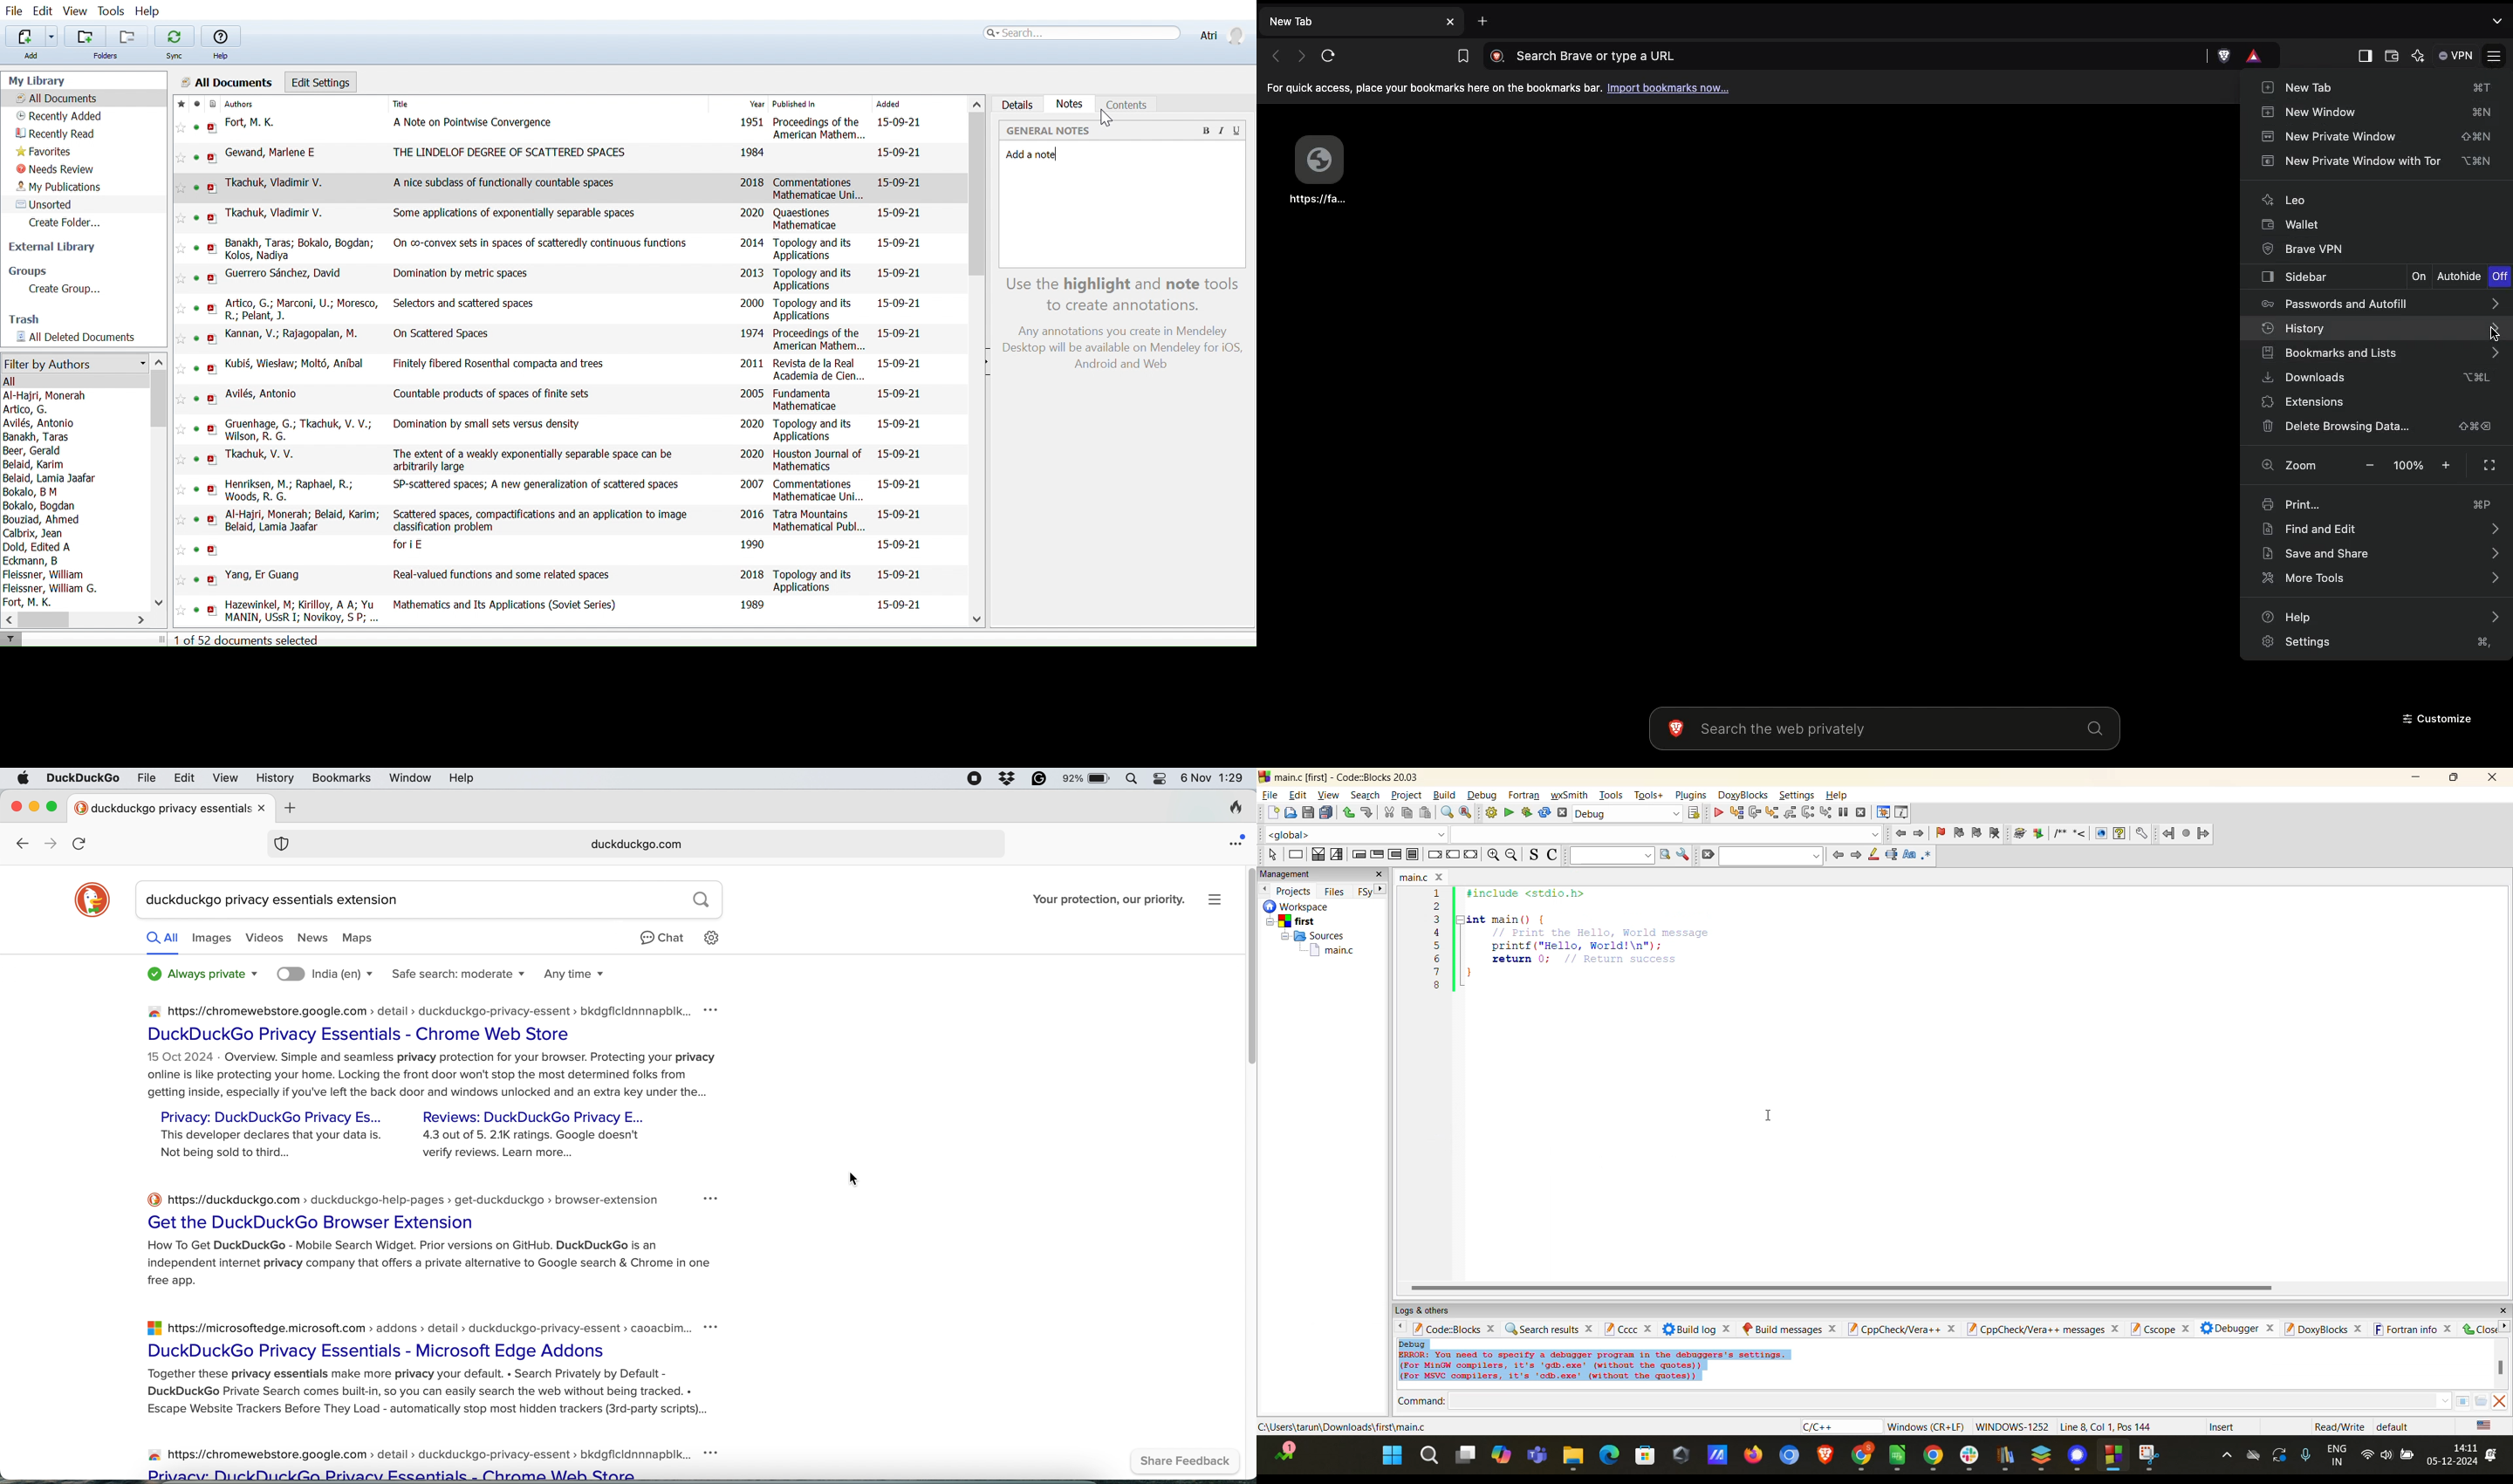 The width and height of the screenshot is (2520, 1484). Describe the element at coordinates (902, 333) in the screenshot. I see `15-09-21` at that location.